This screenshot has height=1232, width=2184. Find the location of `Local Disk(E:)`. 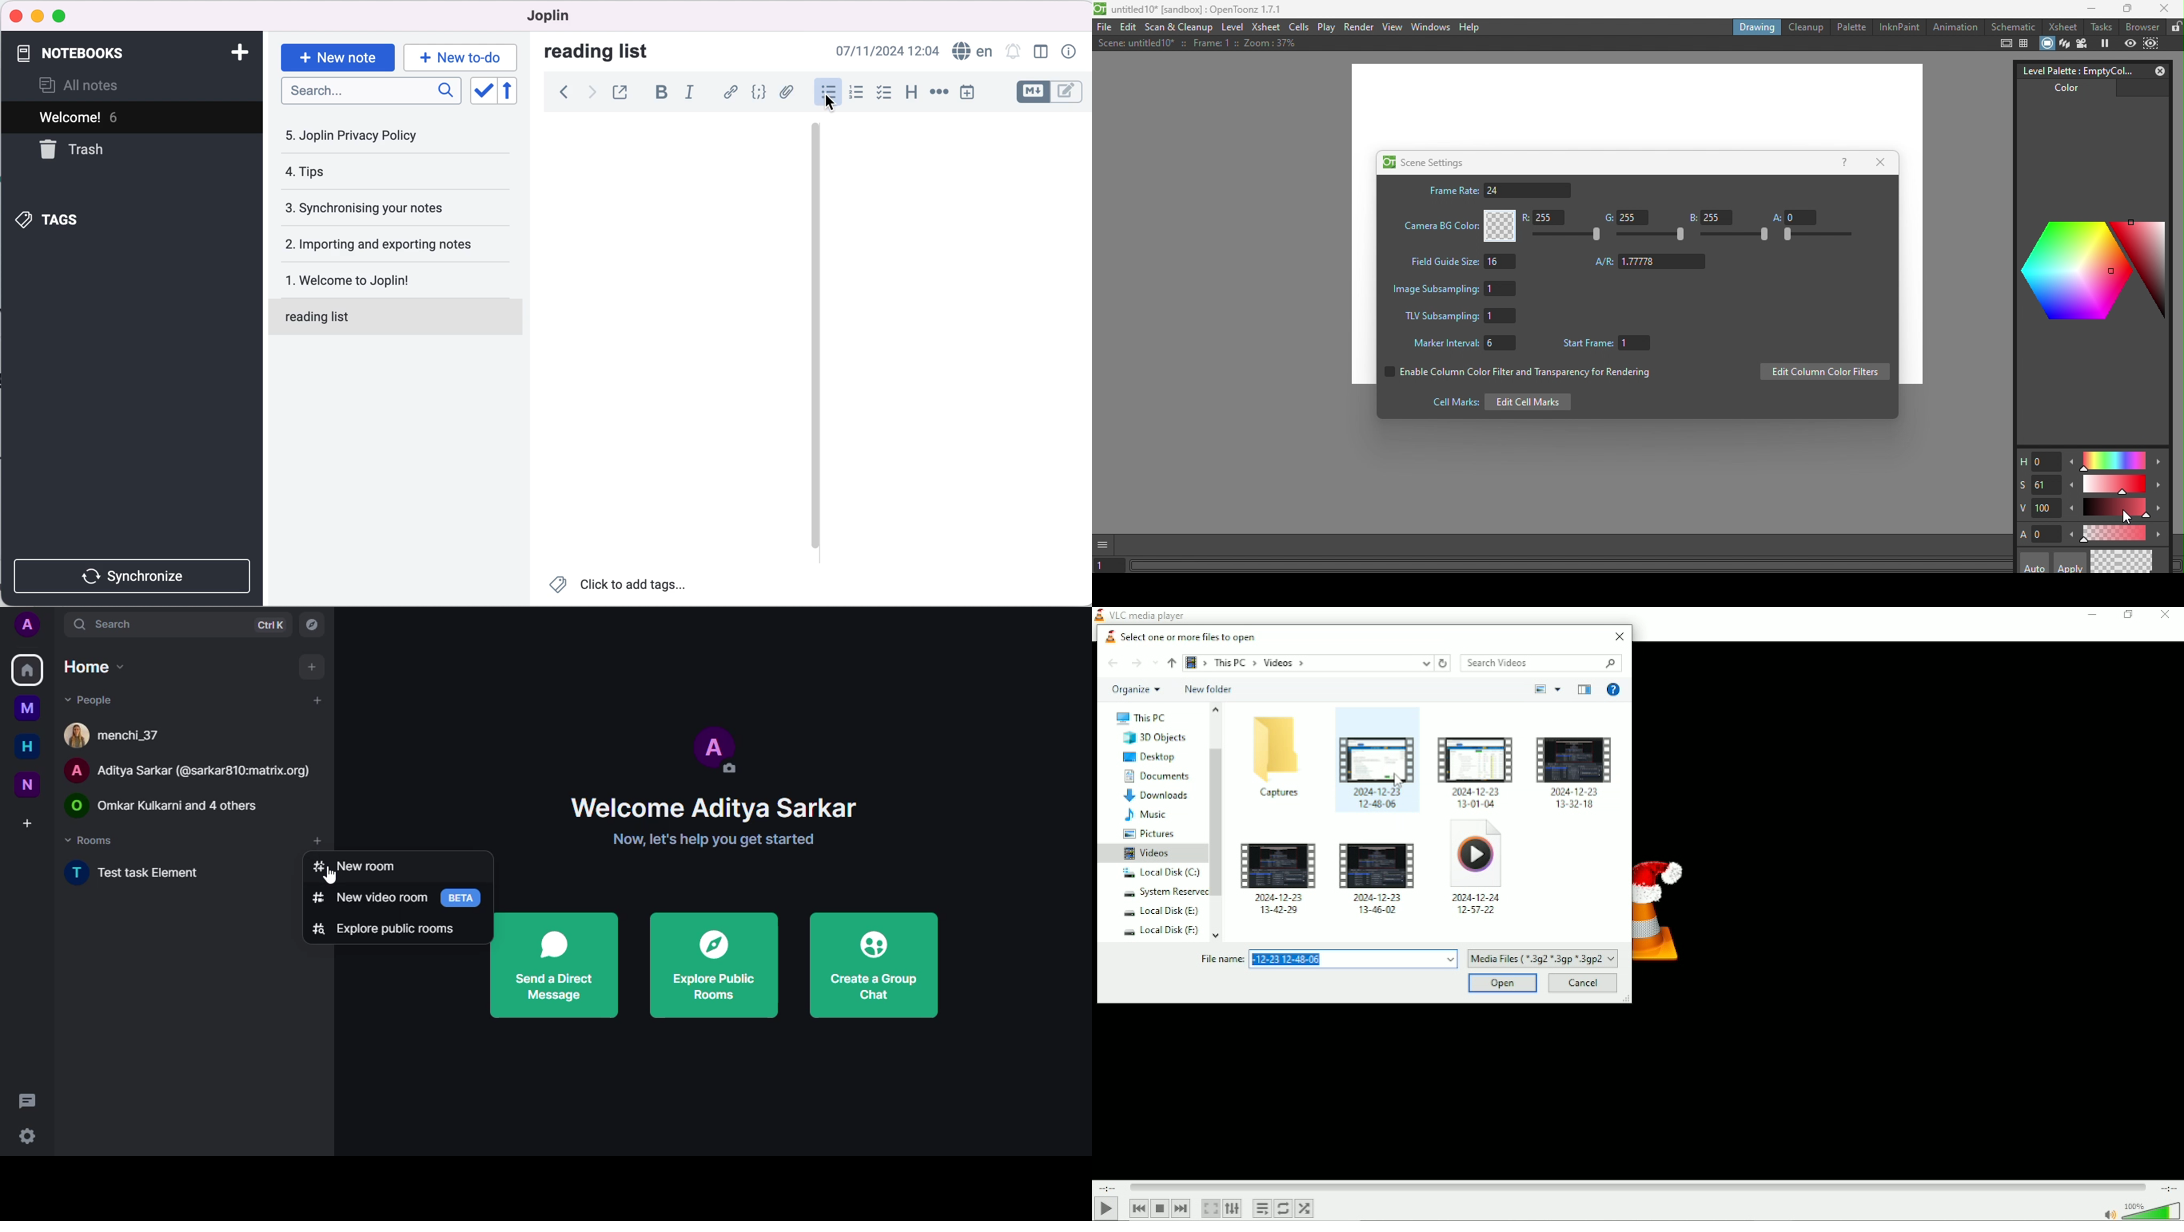

Local Disk(E:) is located at coordinates (1156, 912).